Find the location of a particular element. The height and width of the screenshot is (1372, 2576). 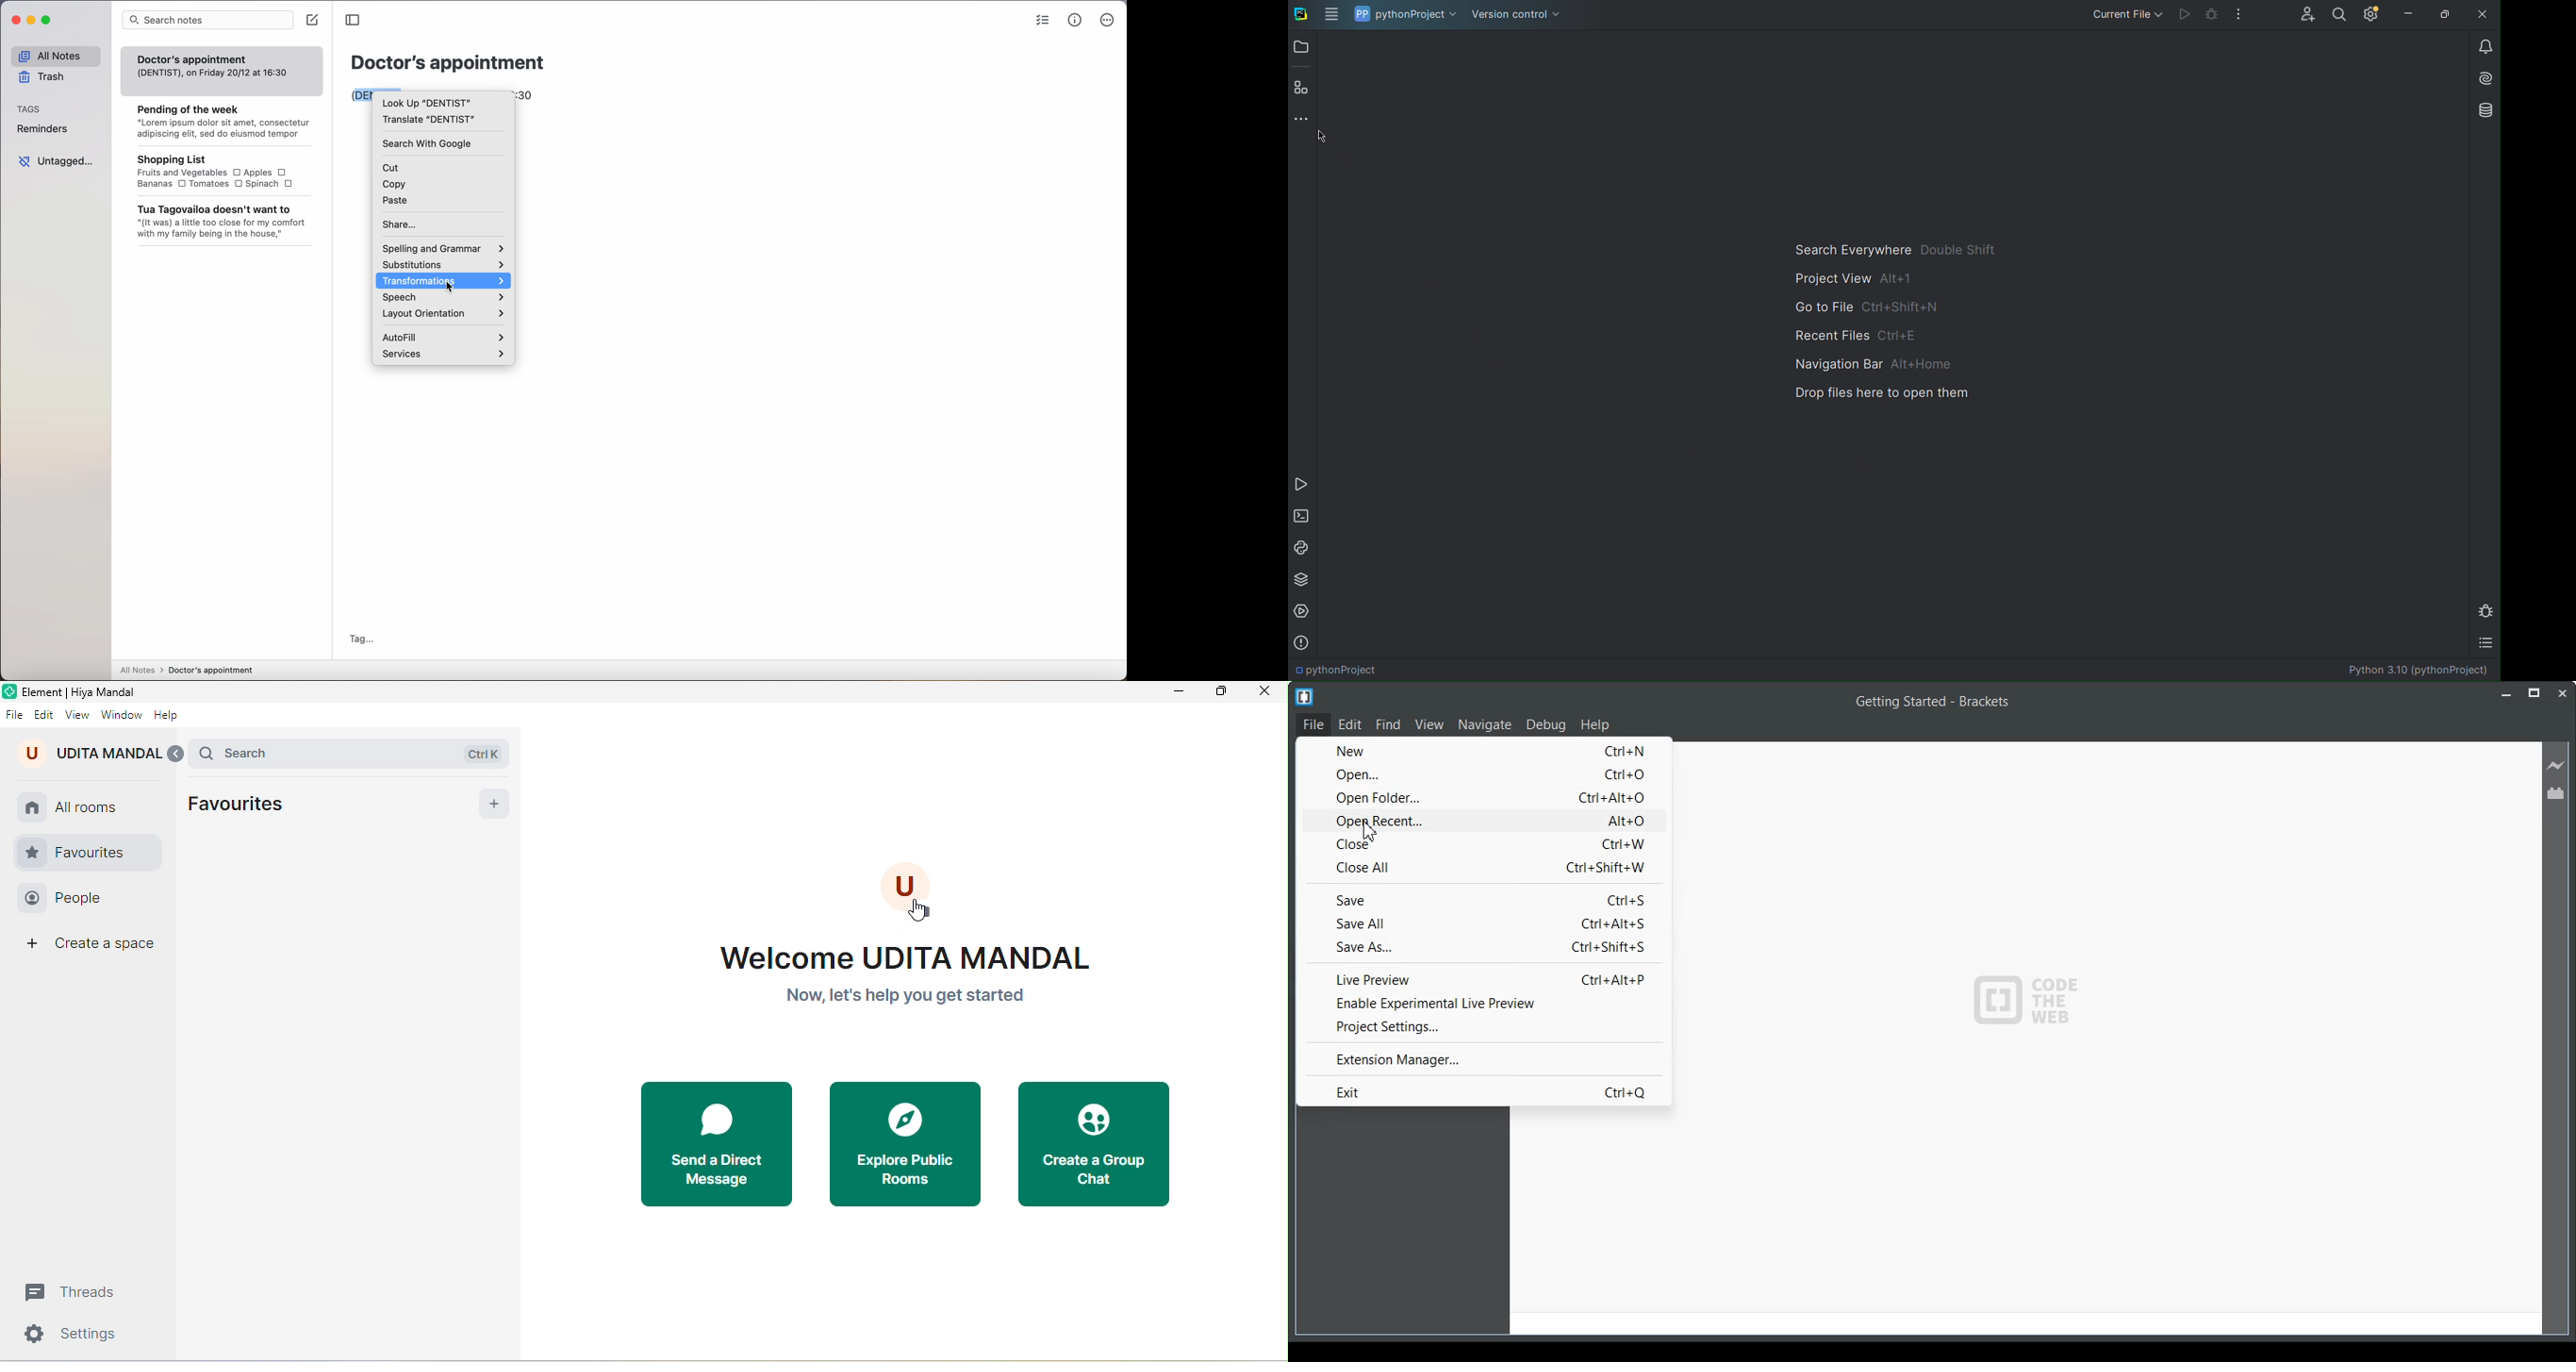

metrics is located at coordinates (1075, 21).